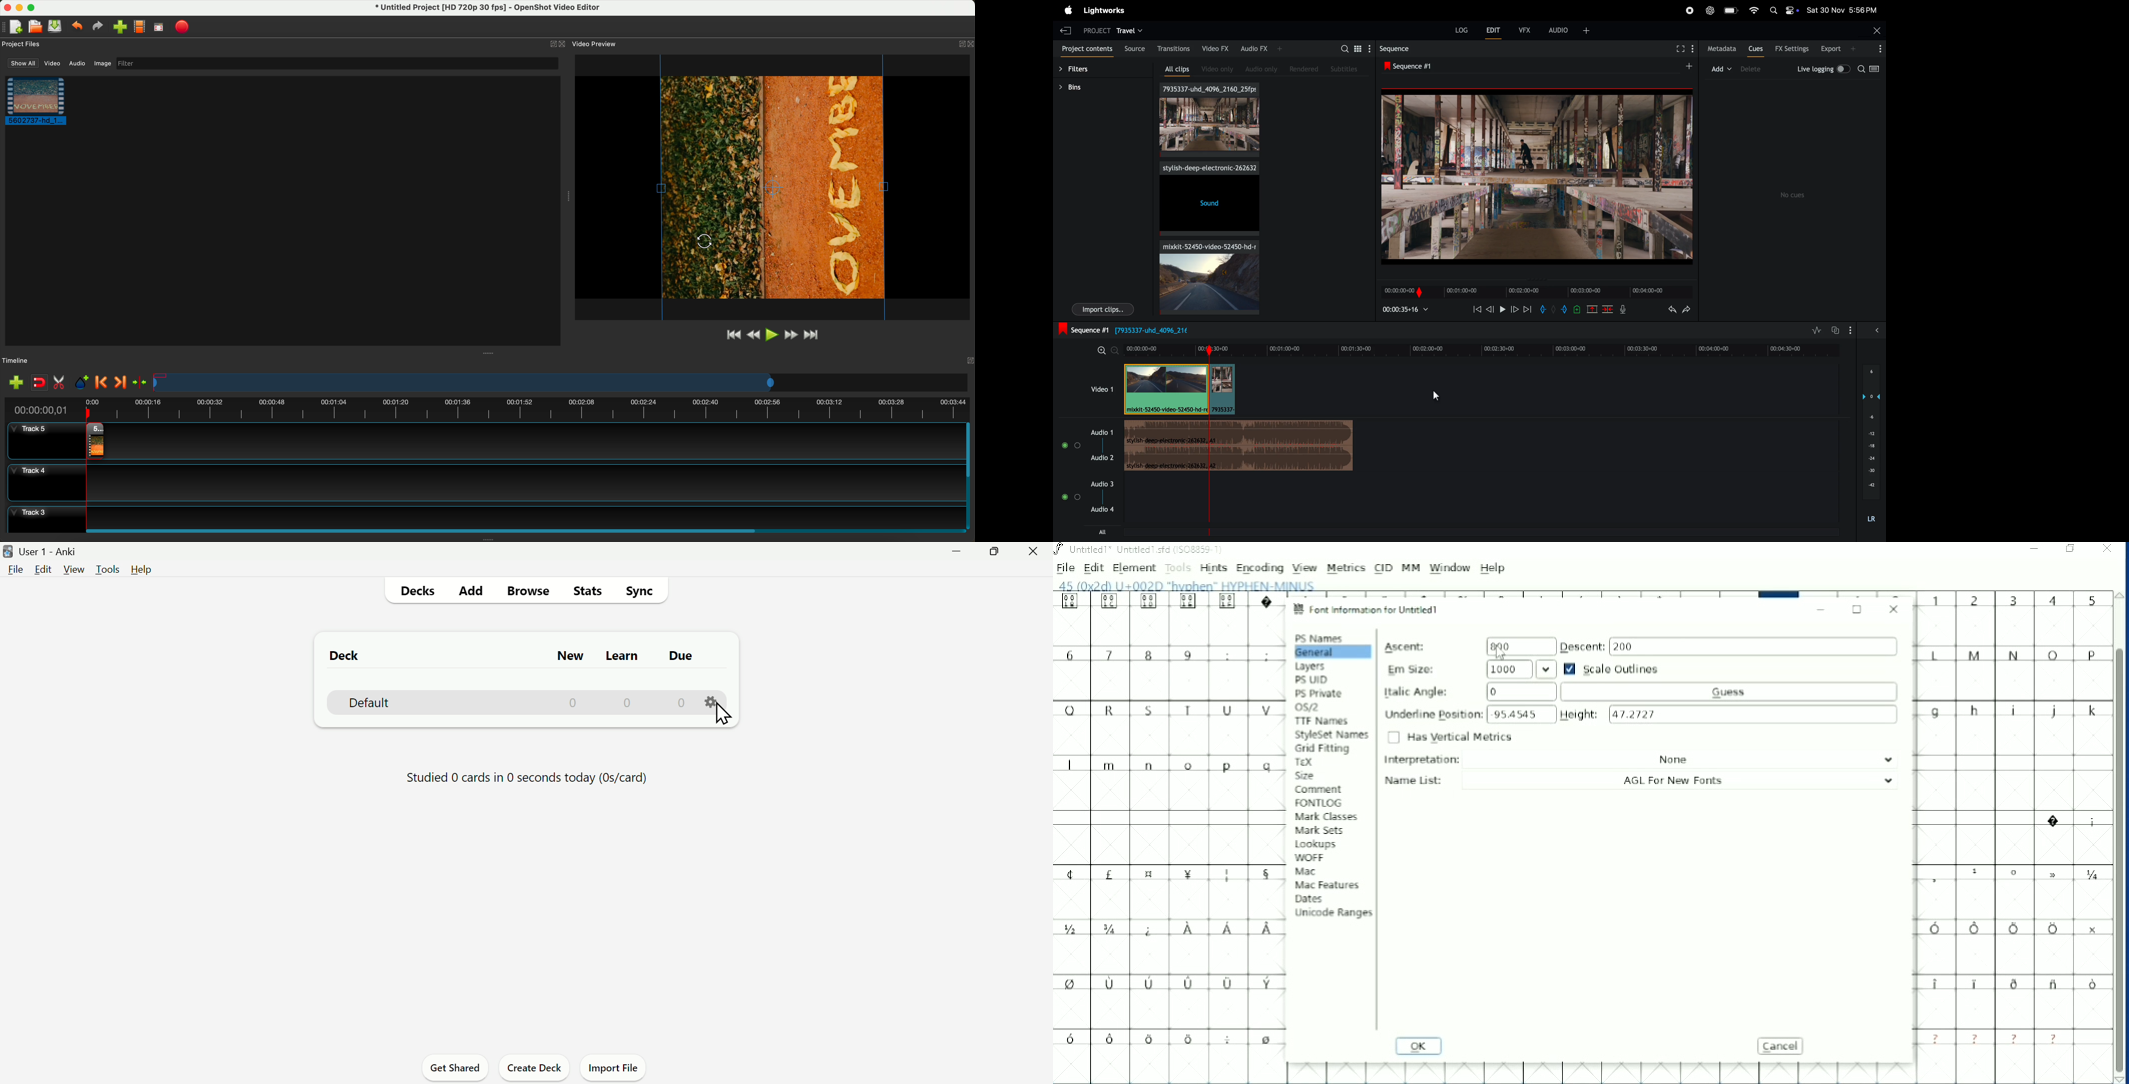 This screenshot has height=1092, width=2156. Describe the element at coordinates (524, 530) in the screenshot. I see `scroll bar` at that location.